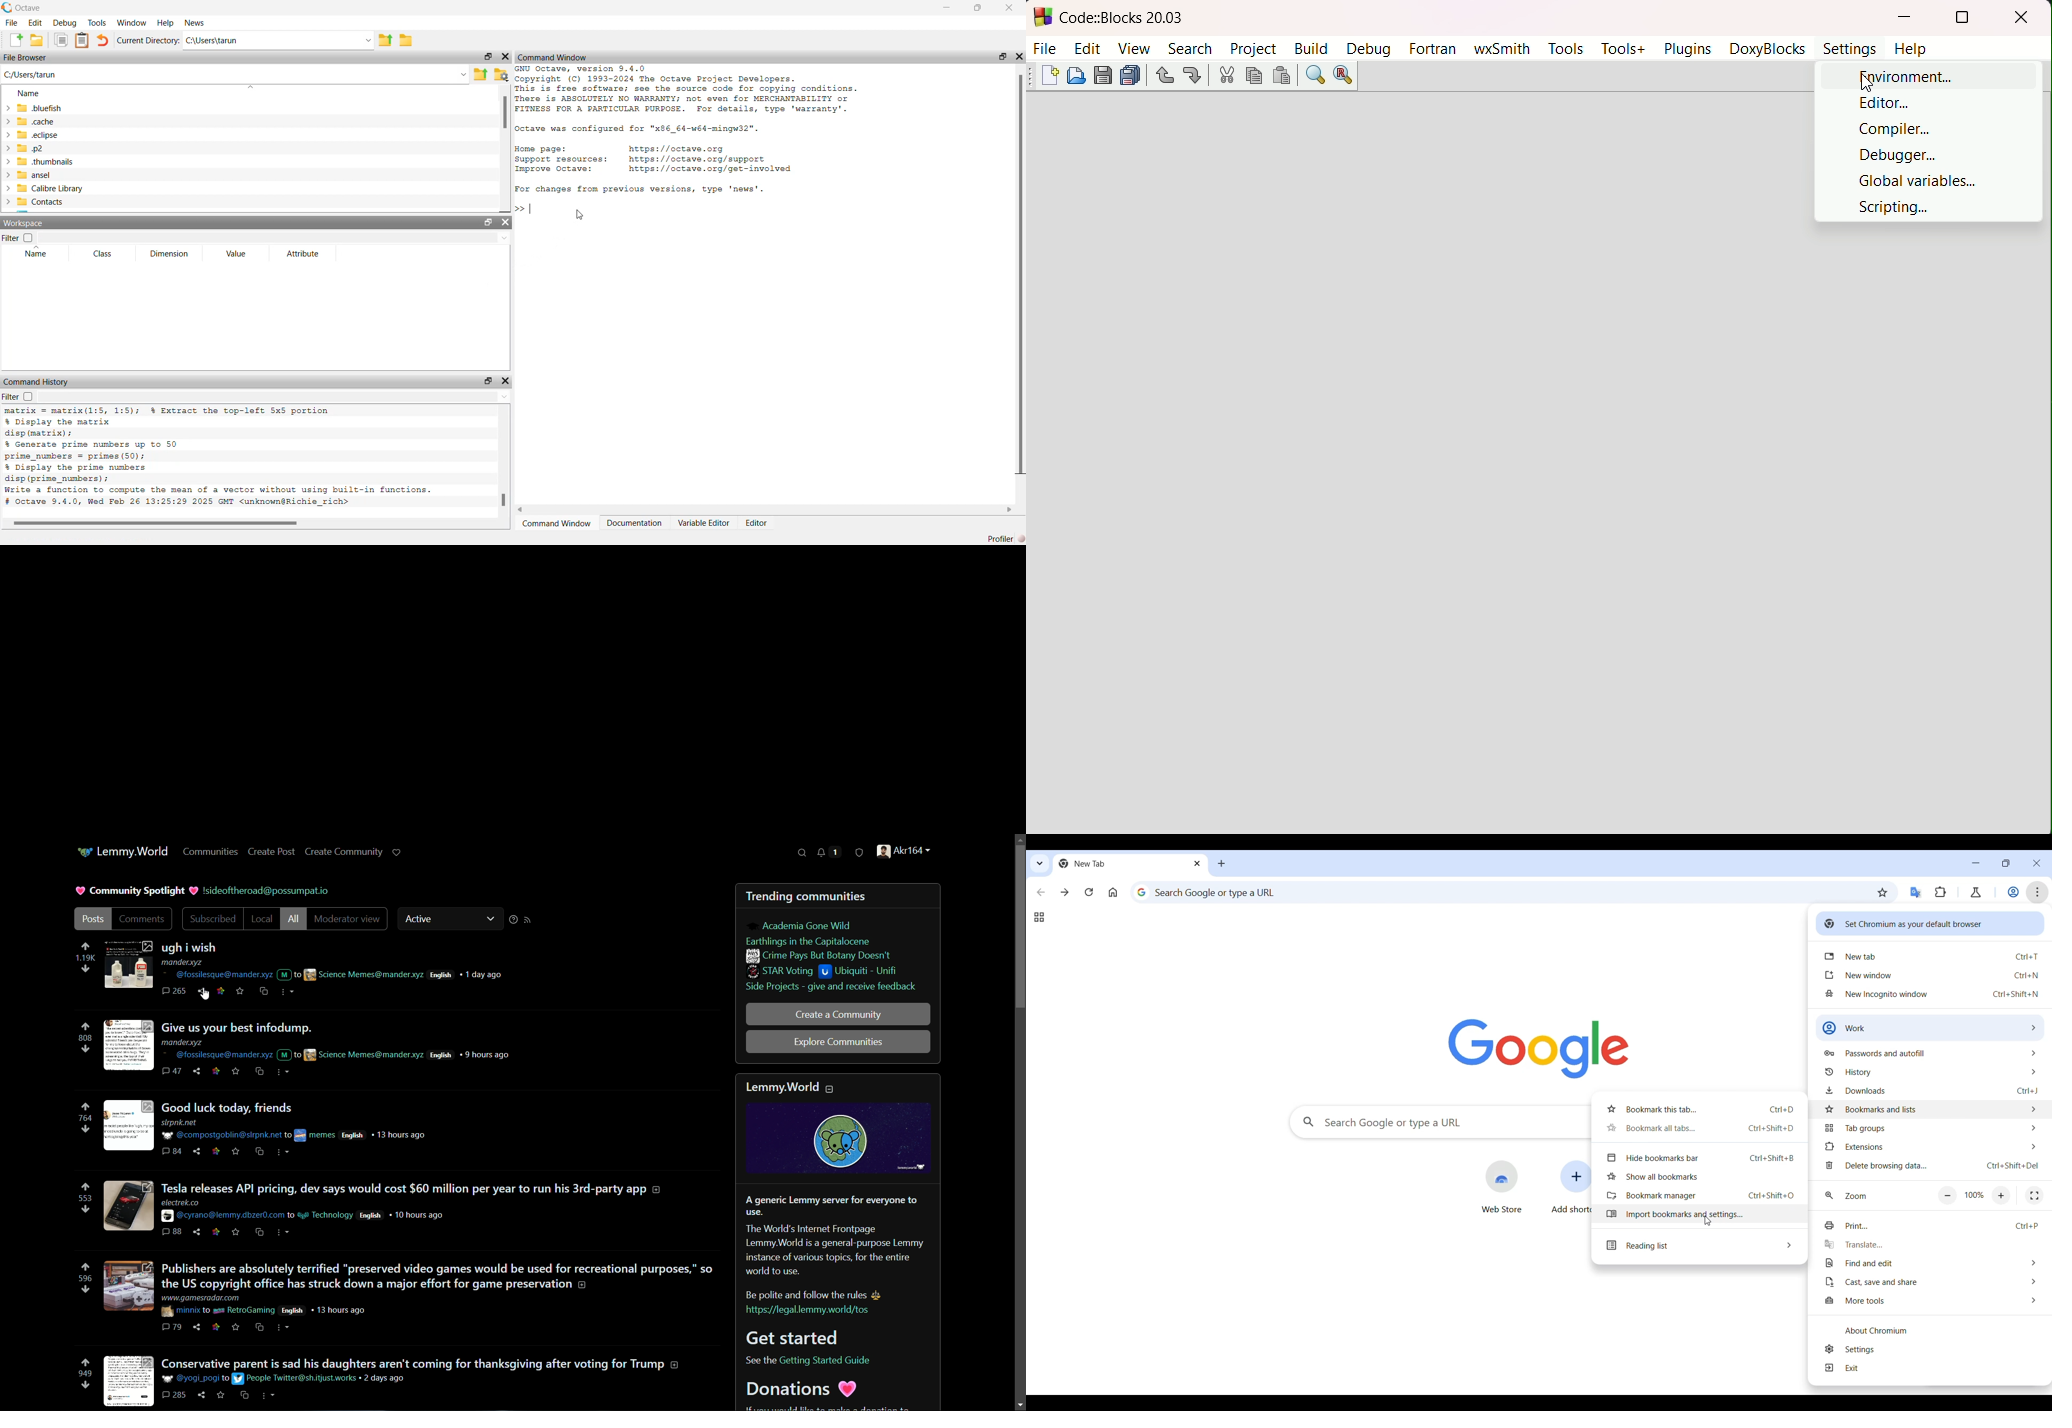  What do you see at coordinates (1931, 1330) in the screenshot?
I see `About Chromium` at bounding box center [1931, 1330].